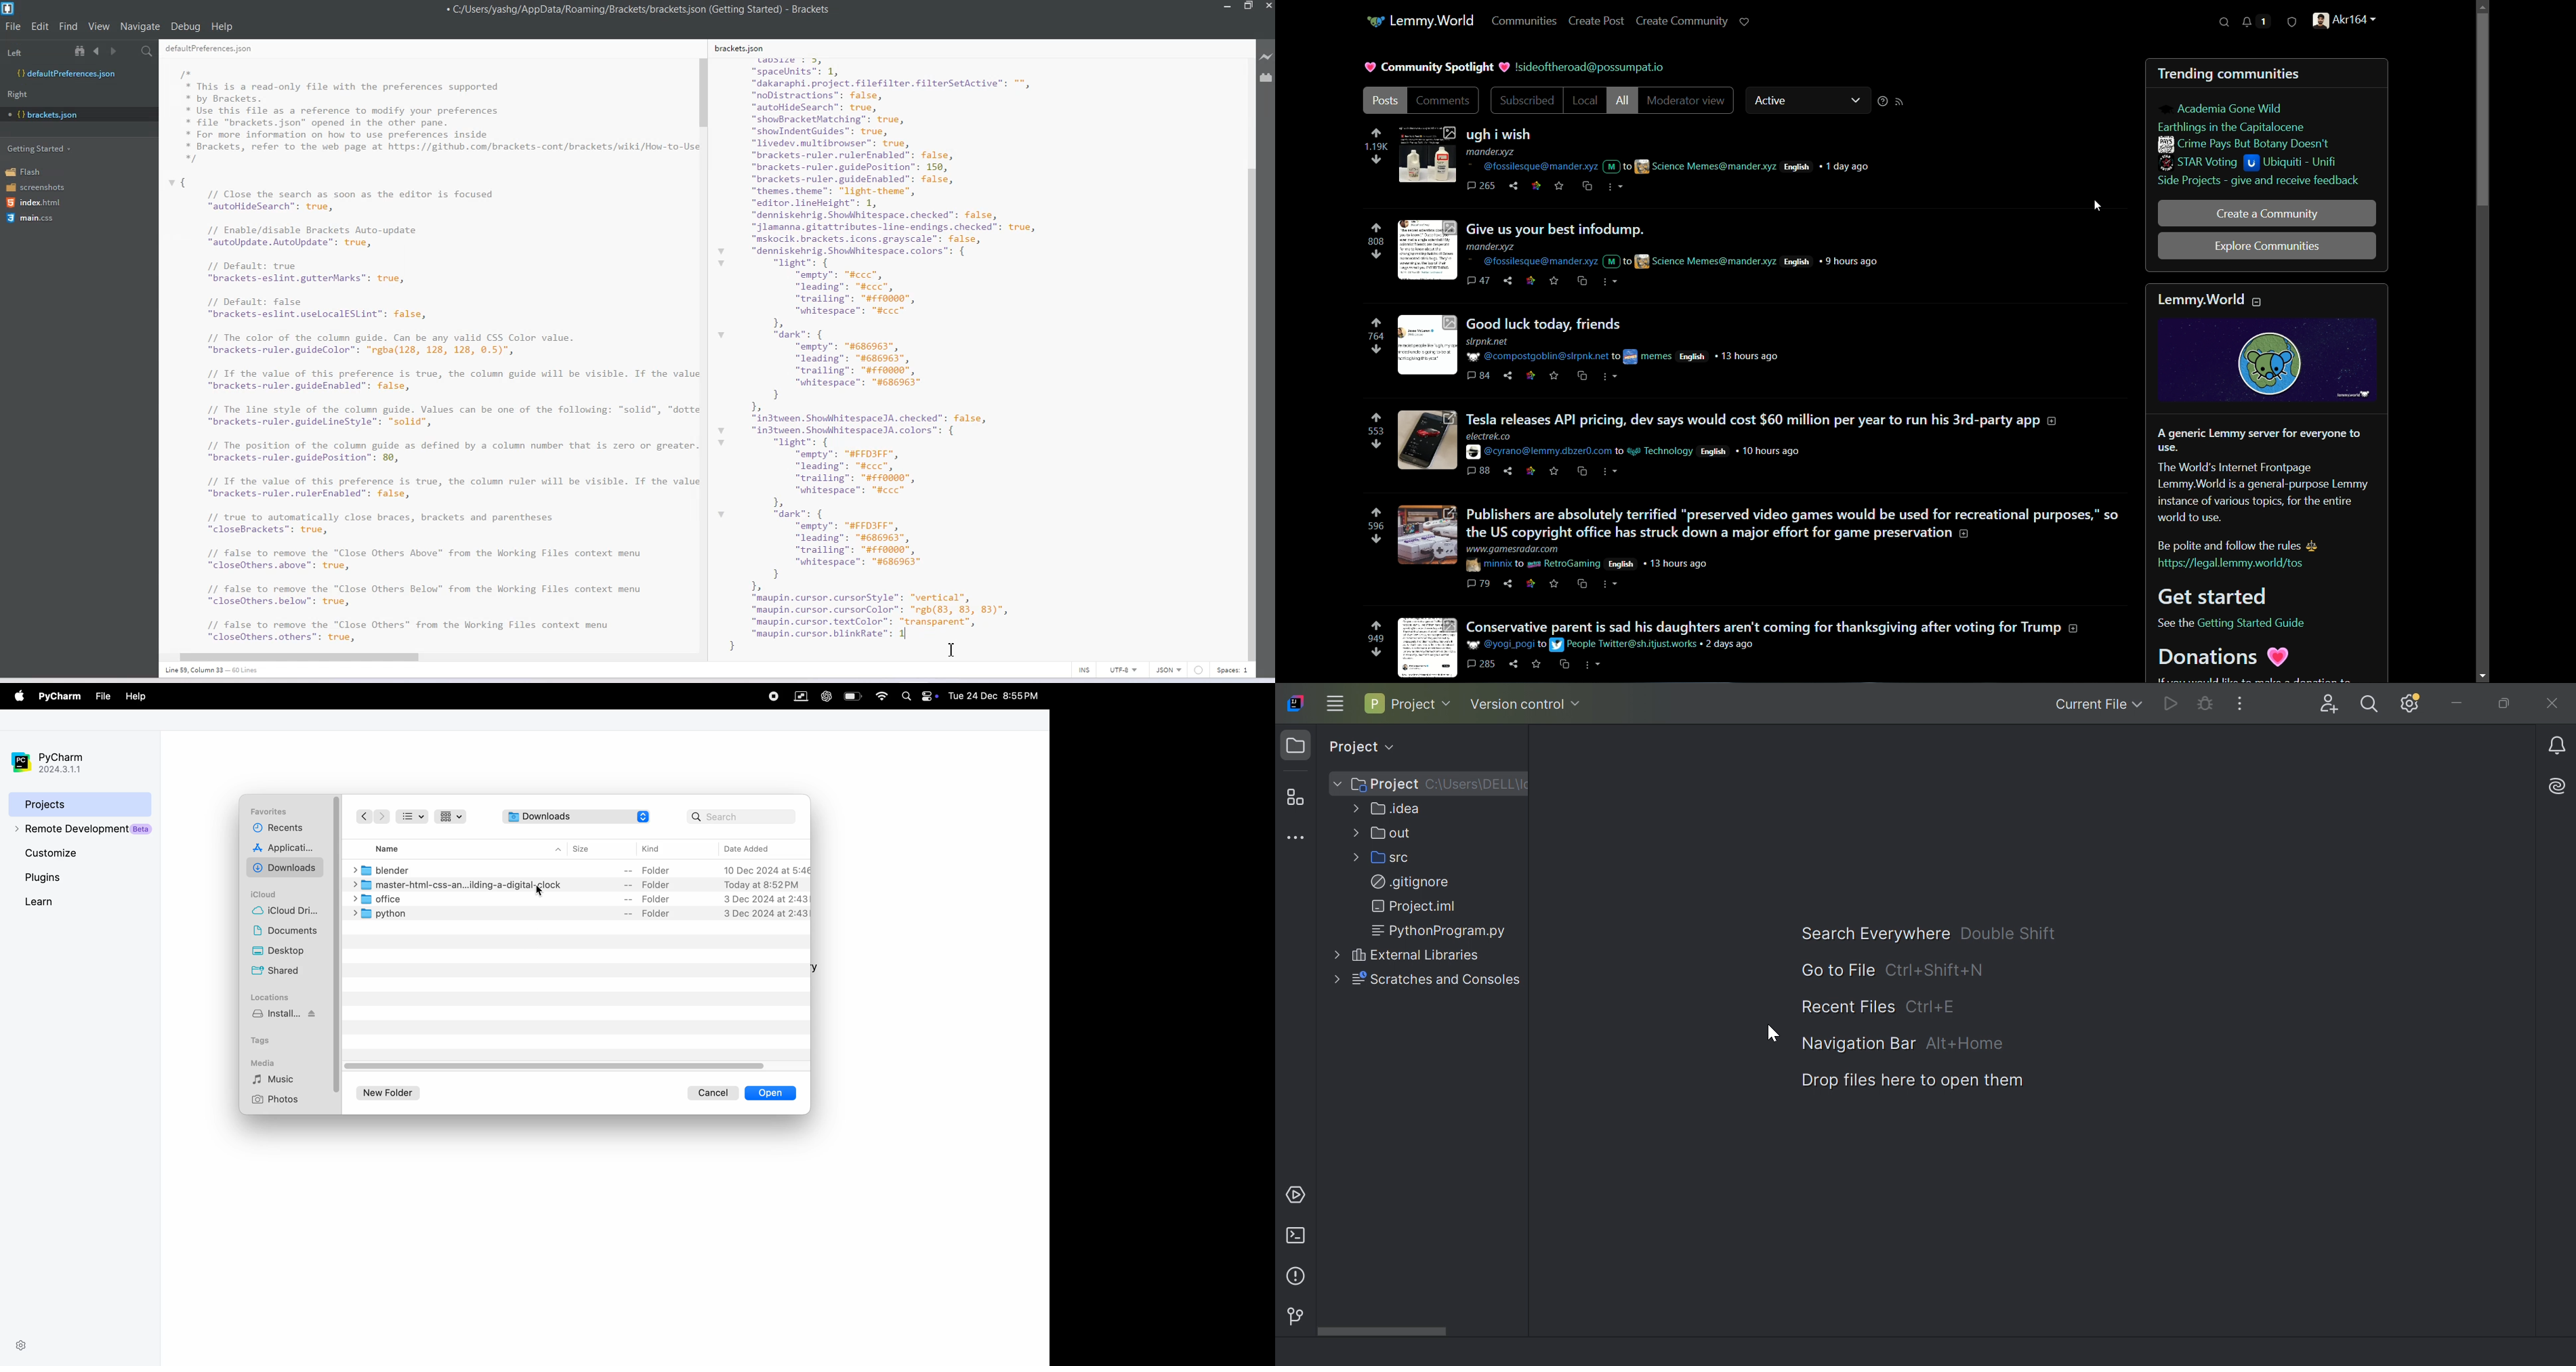 This screenshot has width=2576, height=1372. What do you see at coordinates (82, 50) in the screenshot?
I see `View in file Tree` at bounding box center [82, 50].